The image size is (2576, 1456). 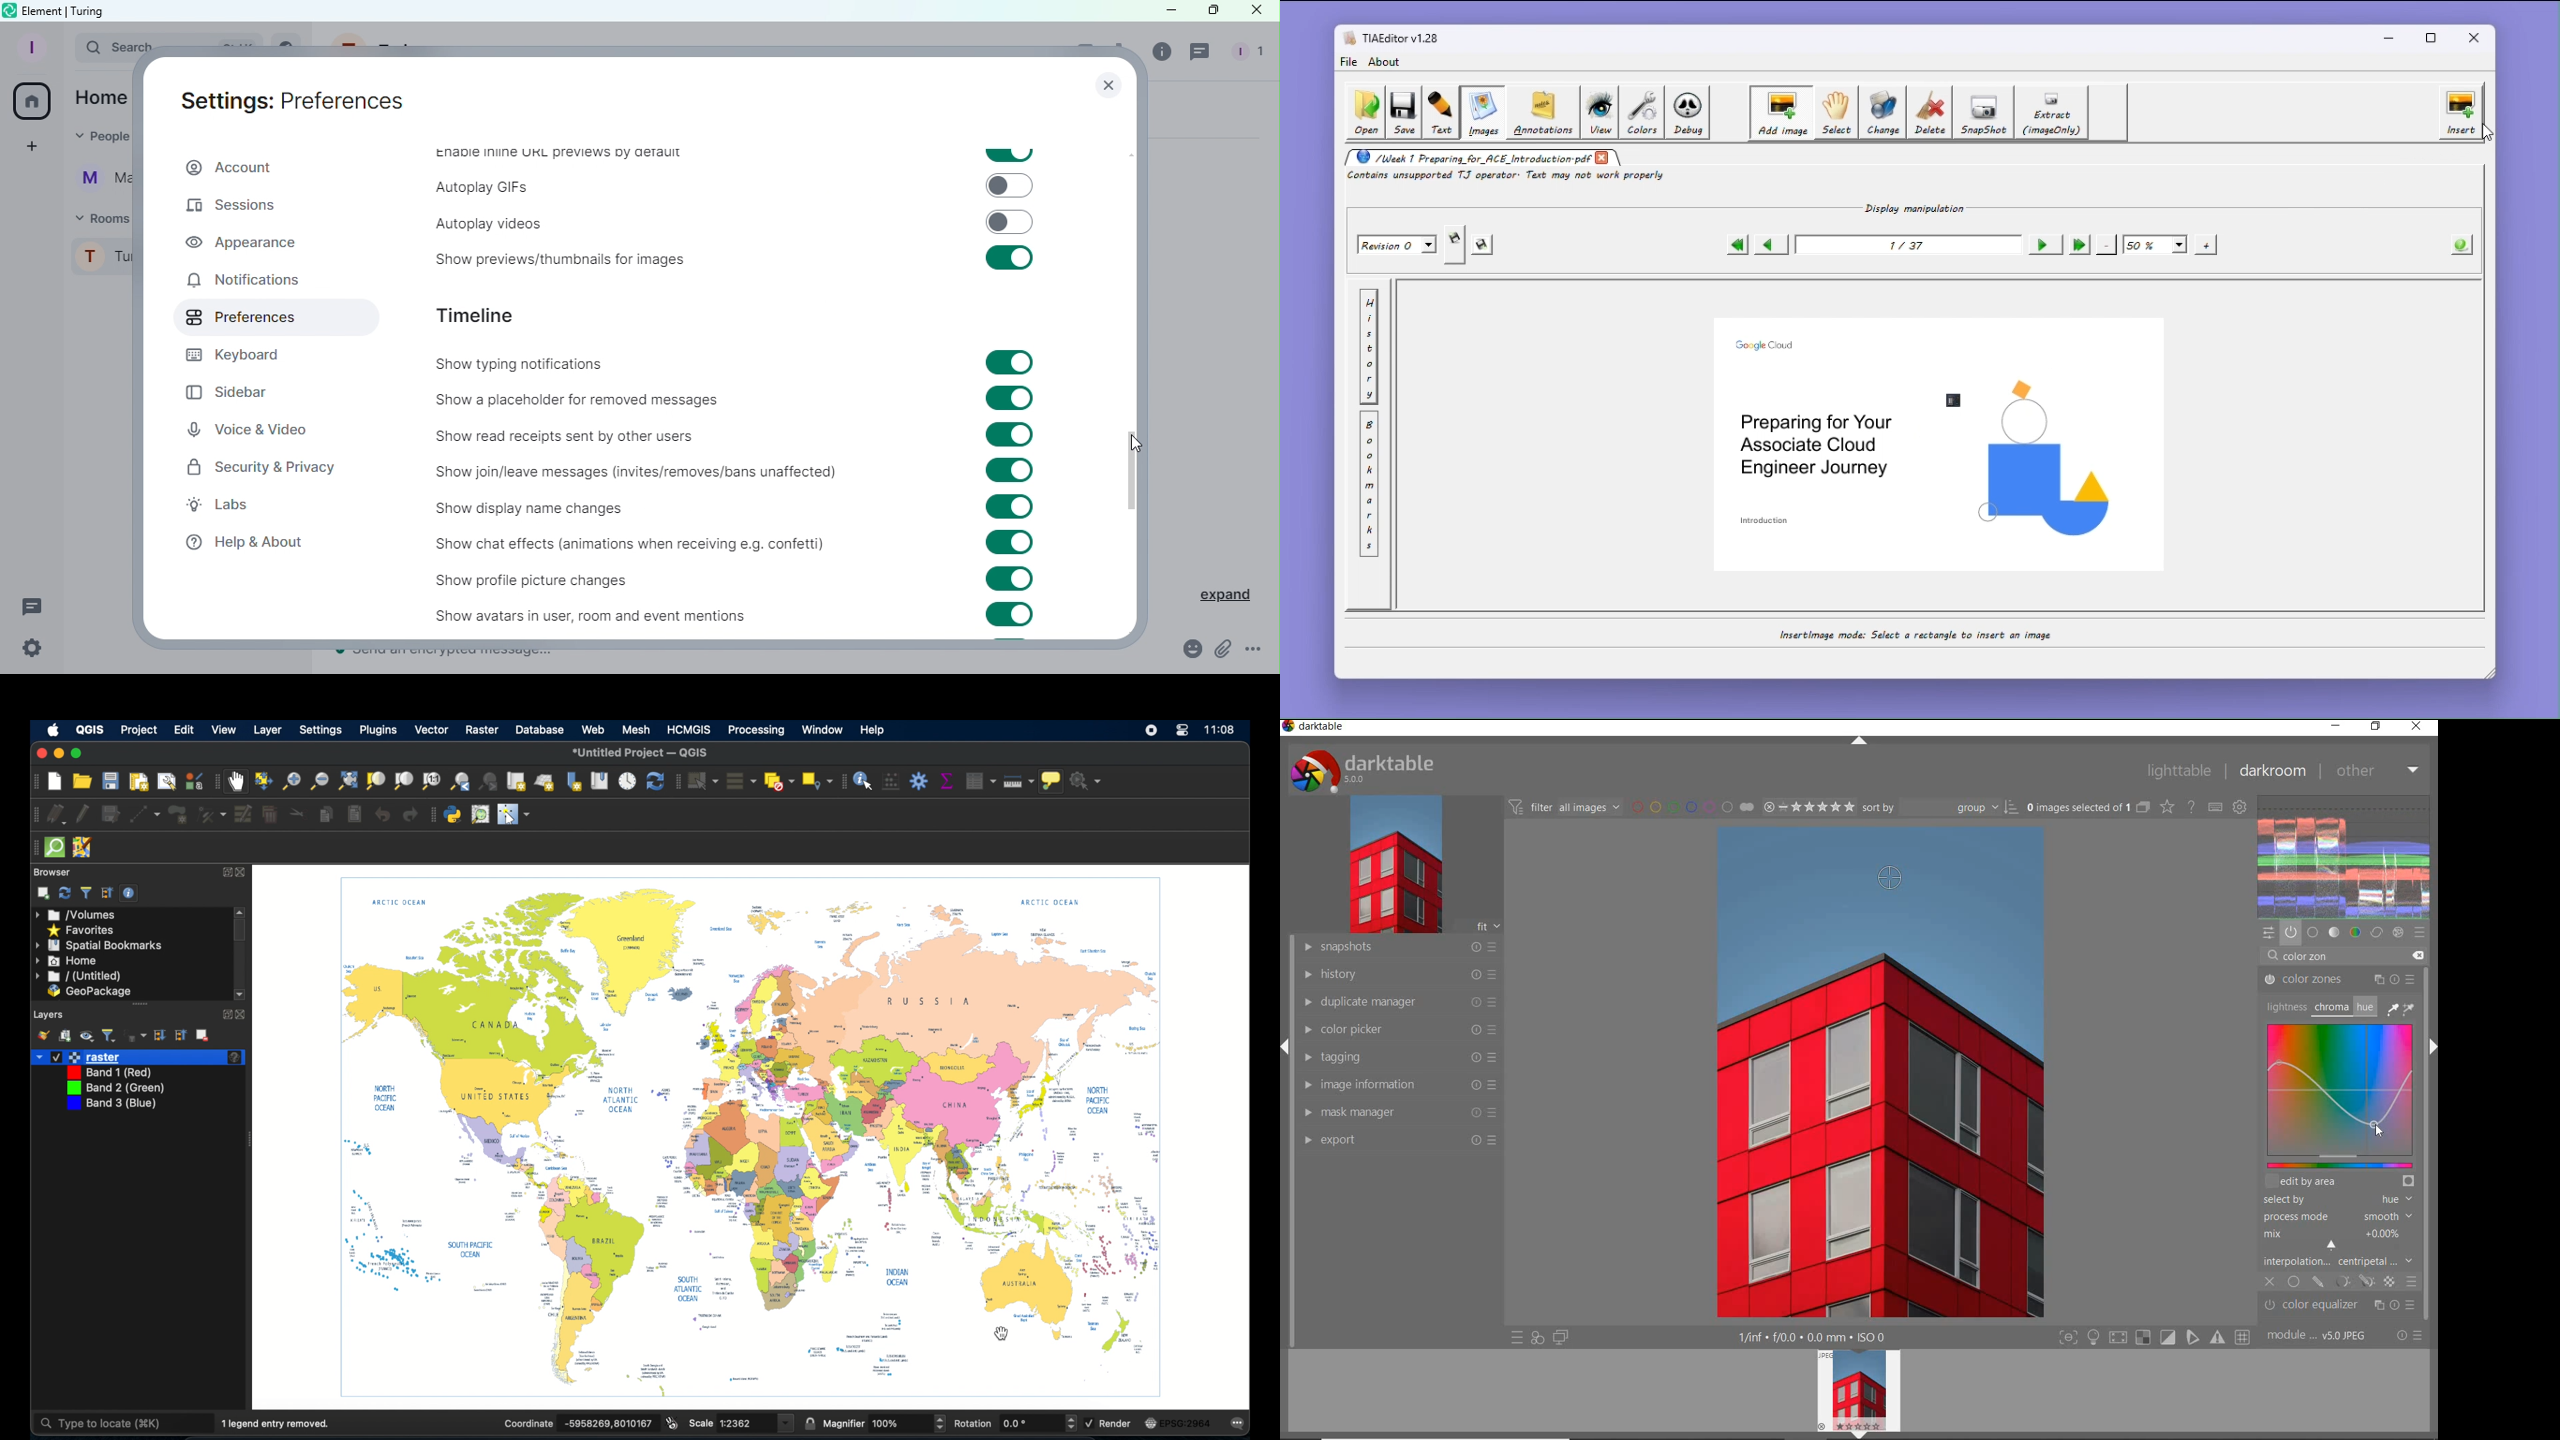 I want to click on People, so click(x=97, y=139).